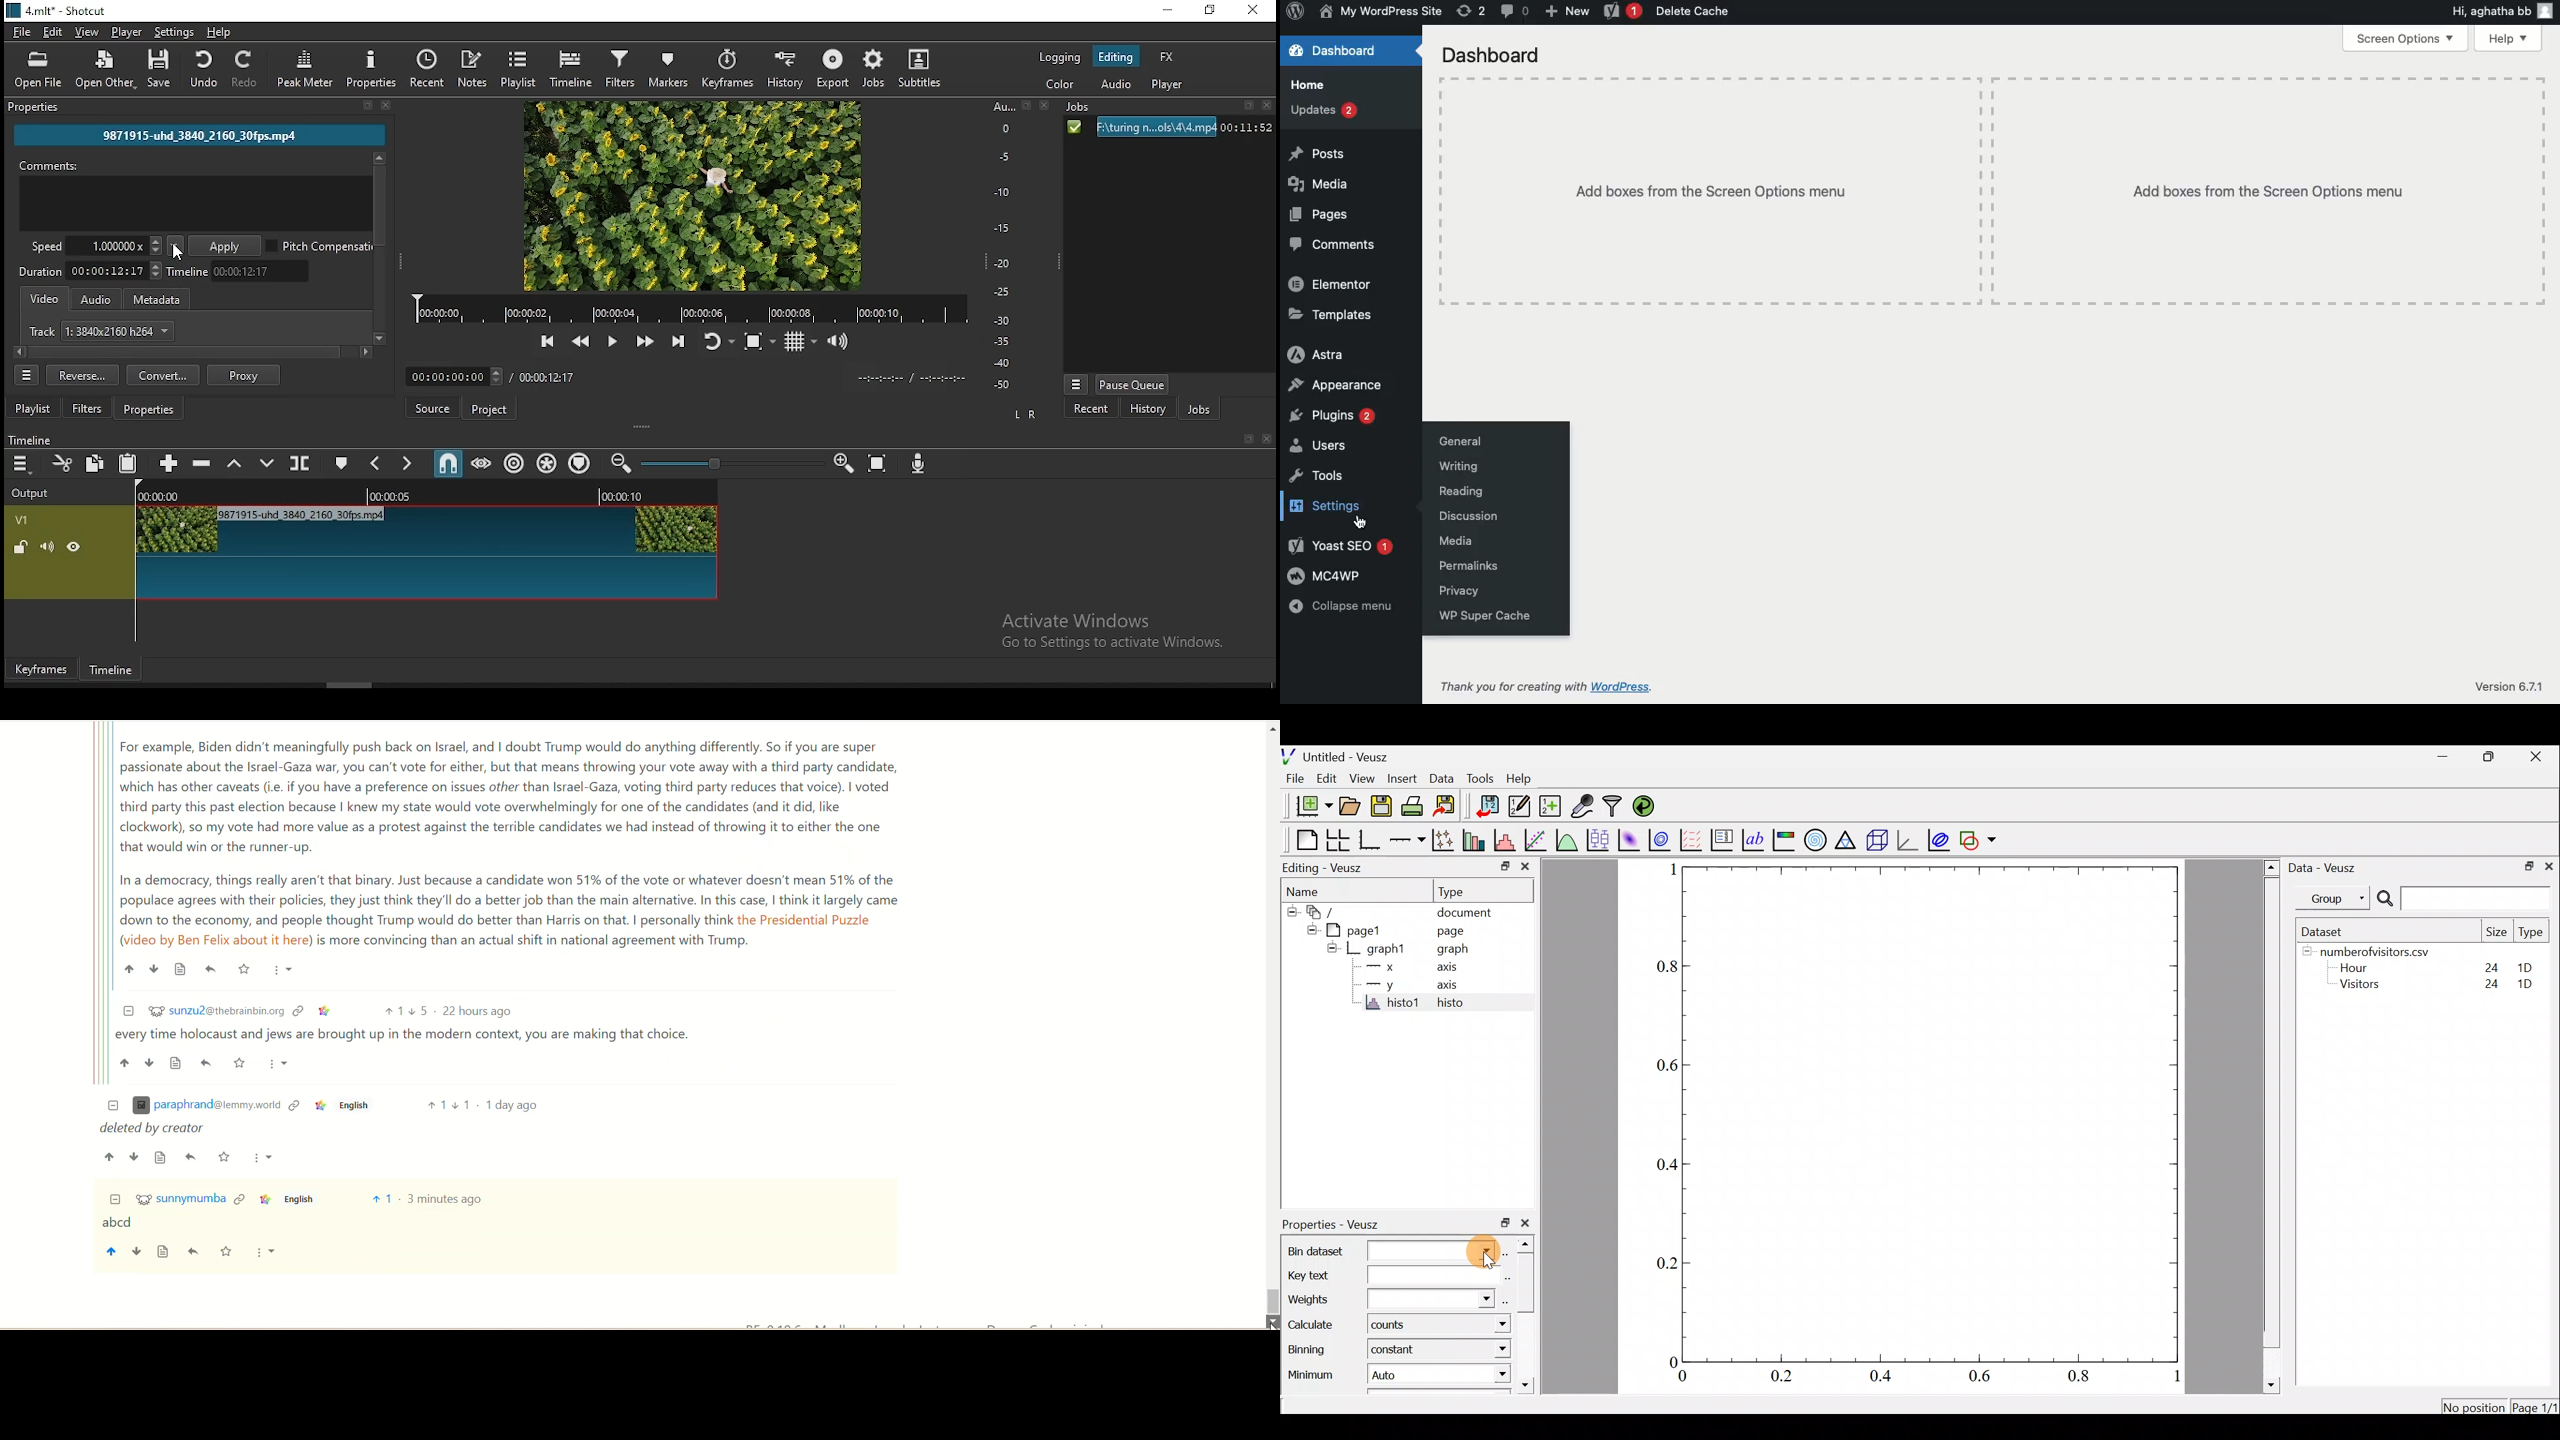 This screenshot has height=1456, width=2576. What do you see at coordinates (1457, 951) in the screenshot?
I see `graph` at bounding box center [1457, 951].